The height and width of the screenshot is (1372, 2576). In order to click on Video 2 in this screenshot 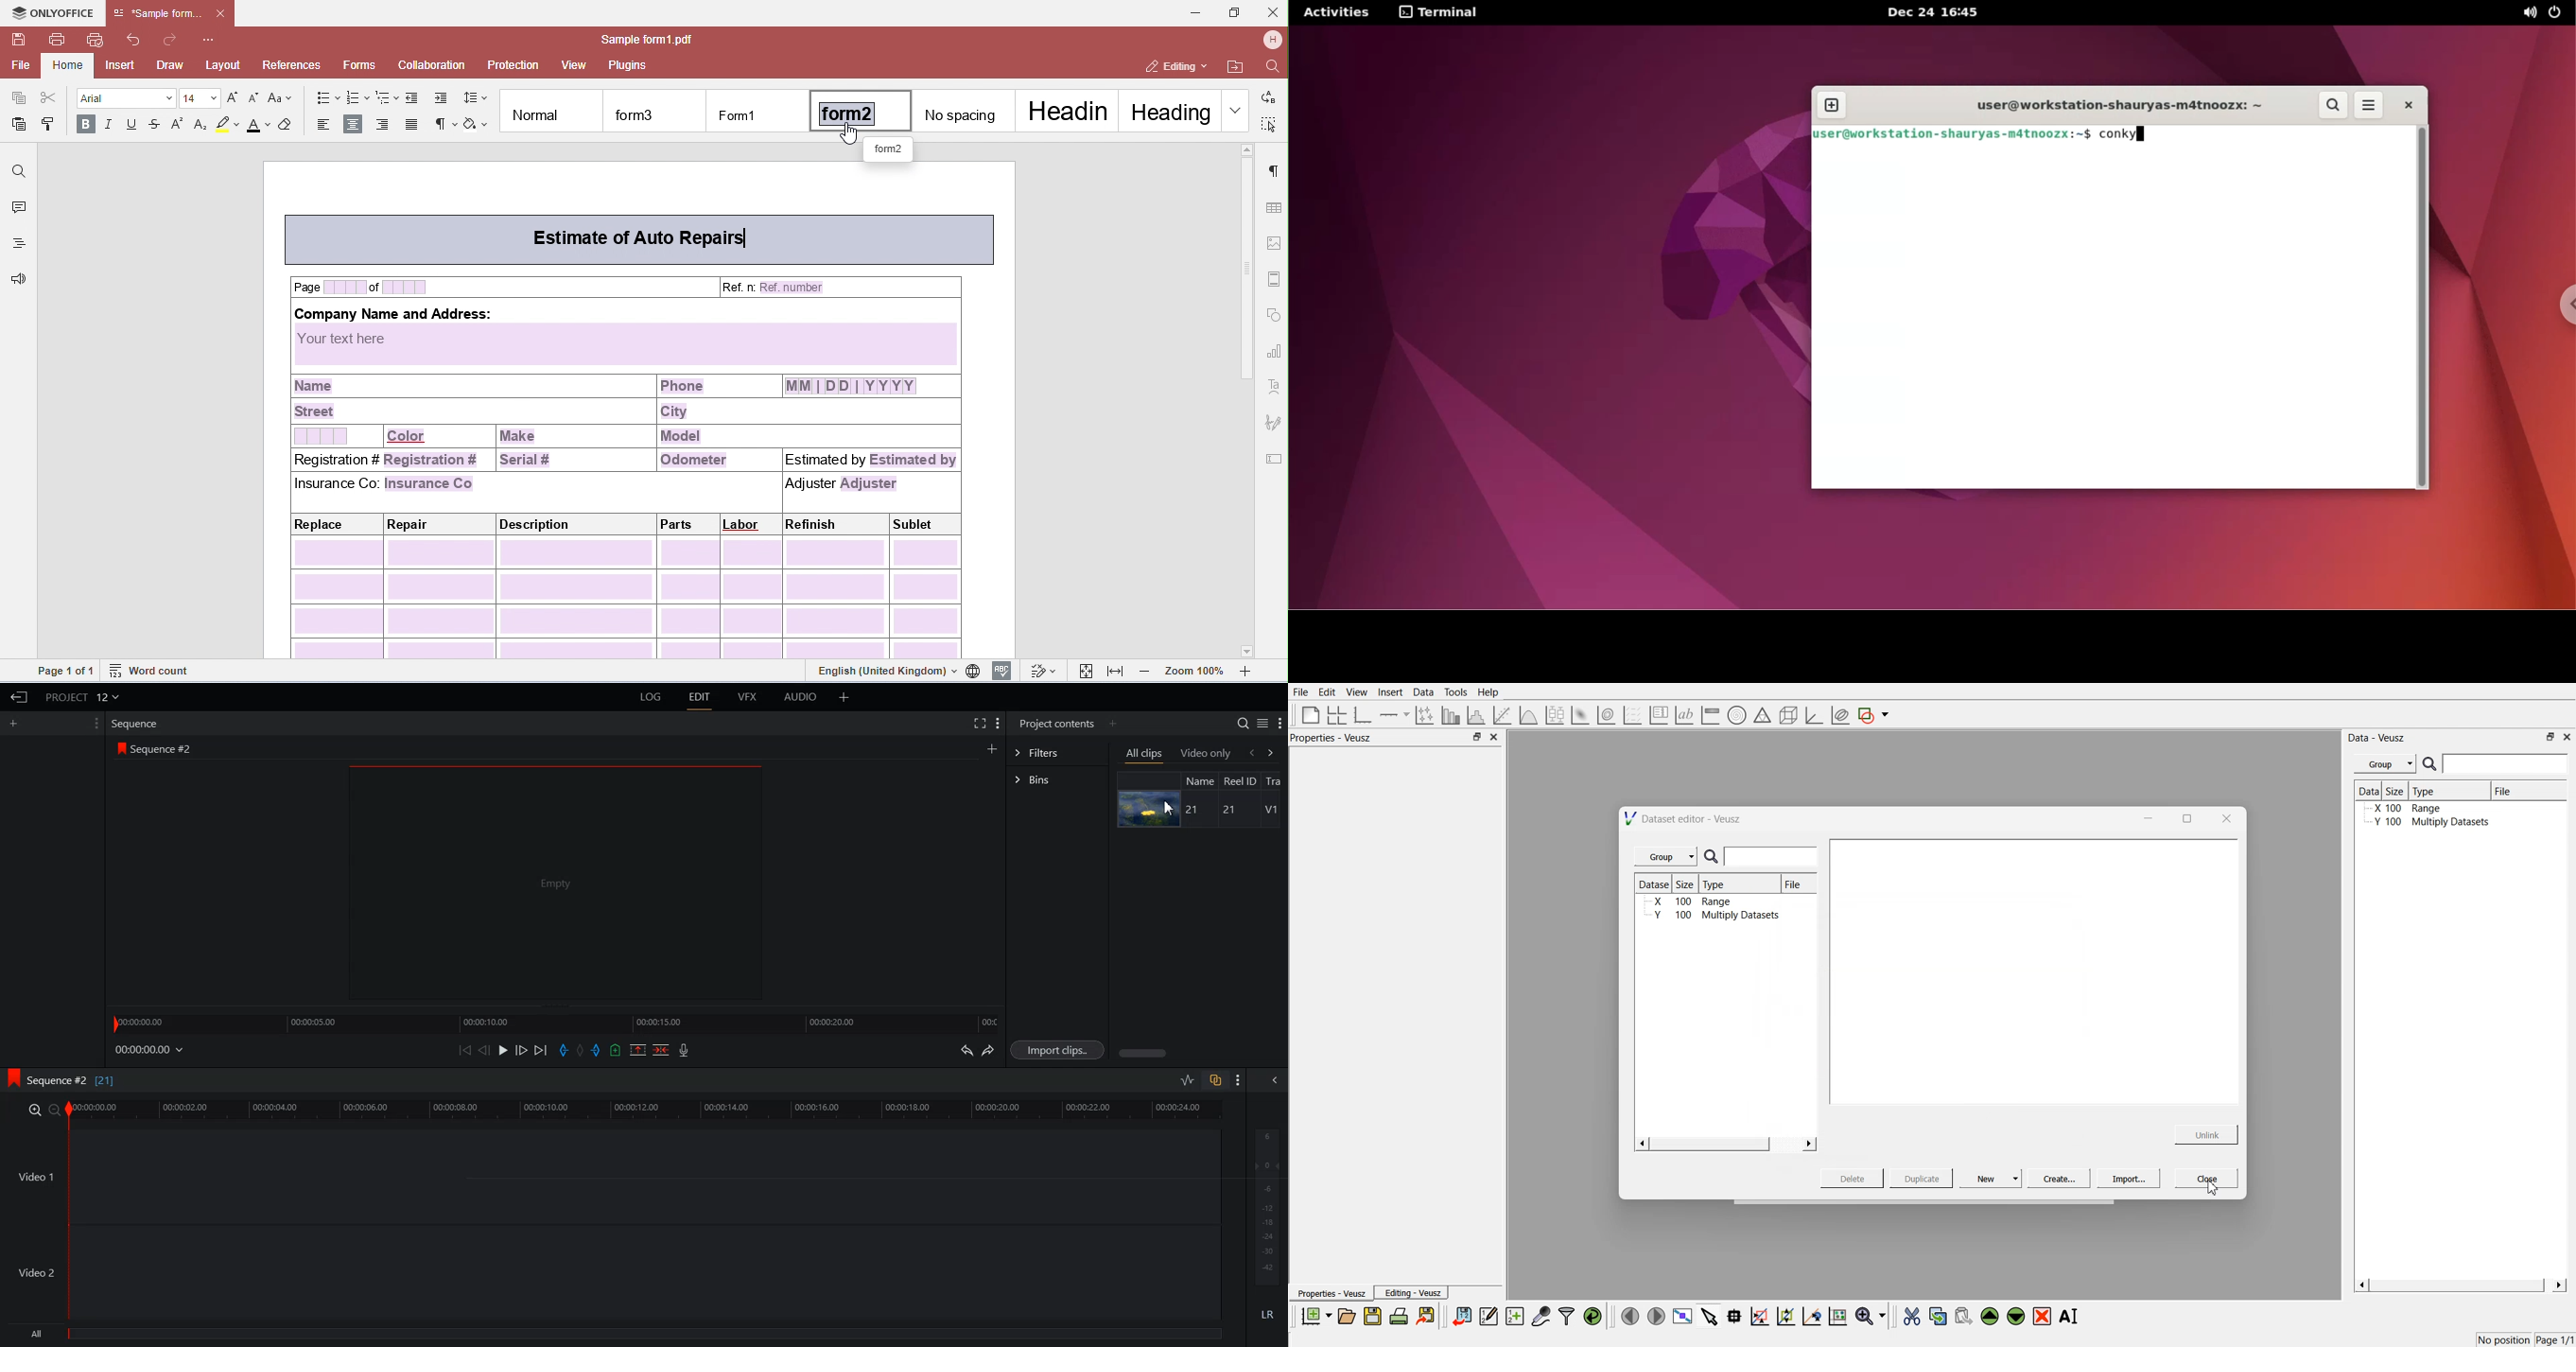, I will do `click(610, 1273)`.